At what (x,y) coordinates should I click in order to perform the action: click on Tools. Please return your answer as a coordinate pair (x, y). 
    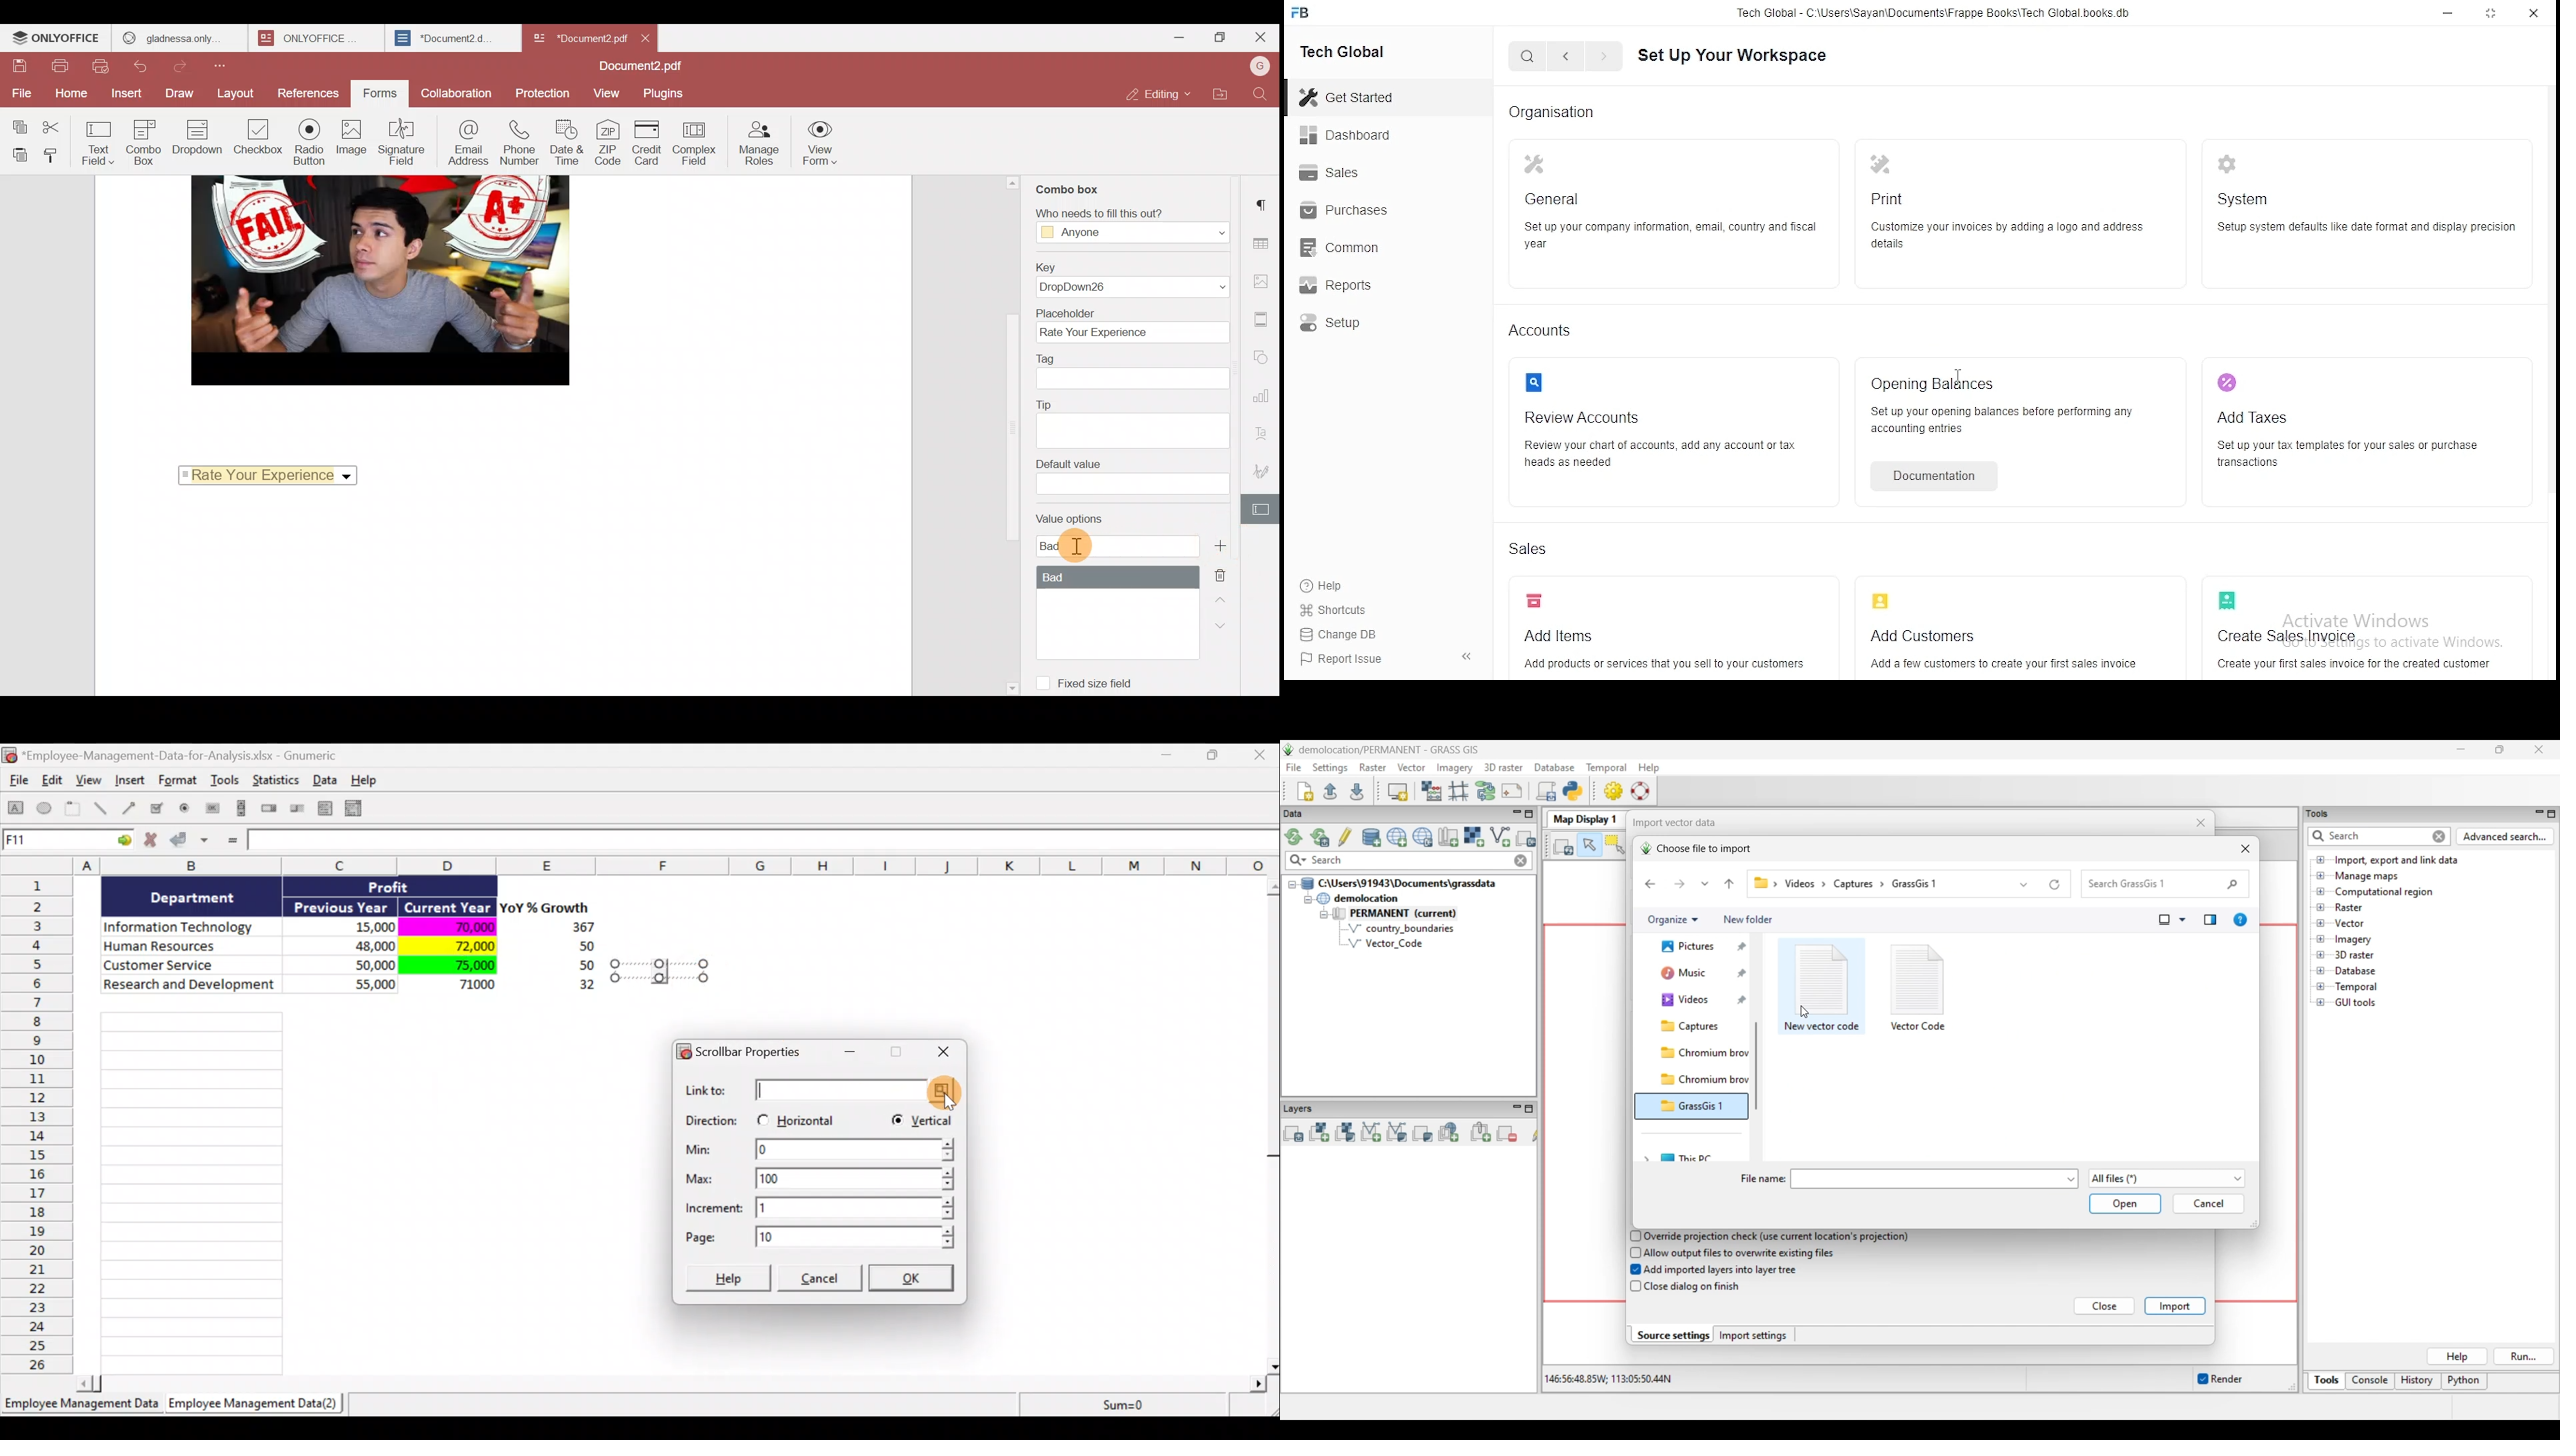
    Looking at the image, I should click on (227, 783).